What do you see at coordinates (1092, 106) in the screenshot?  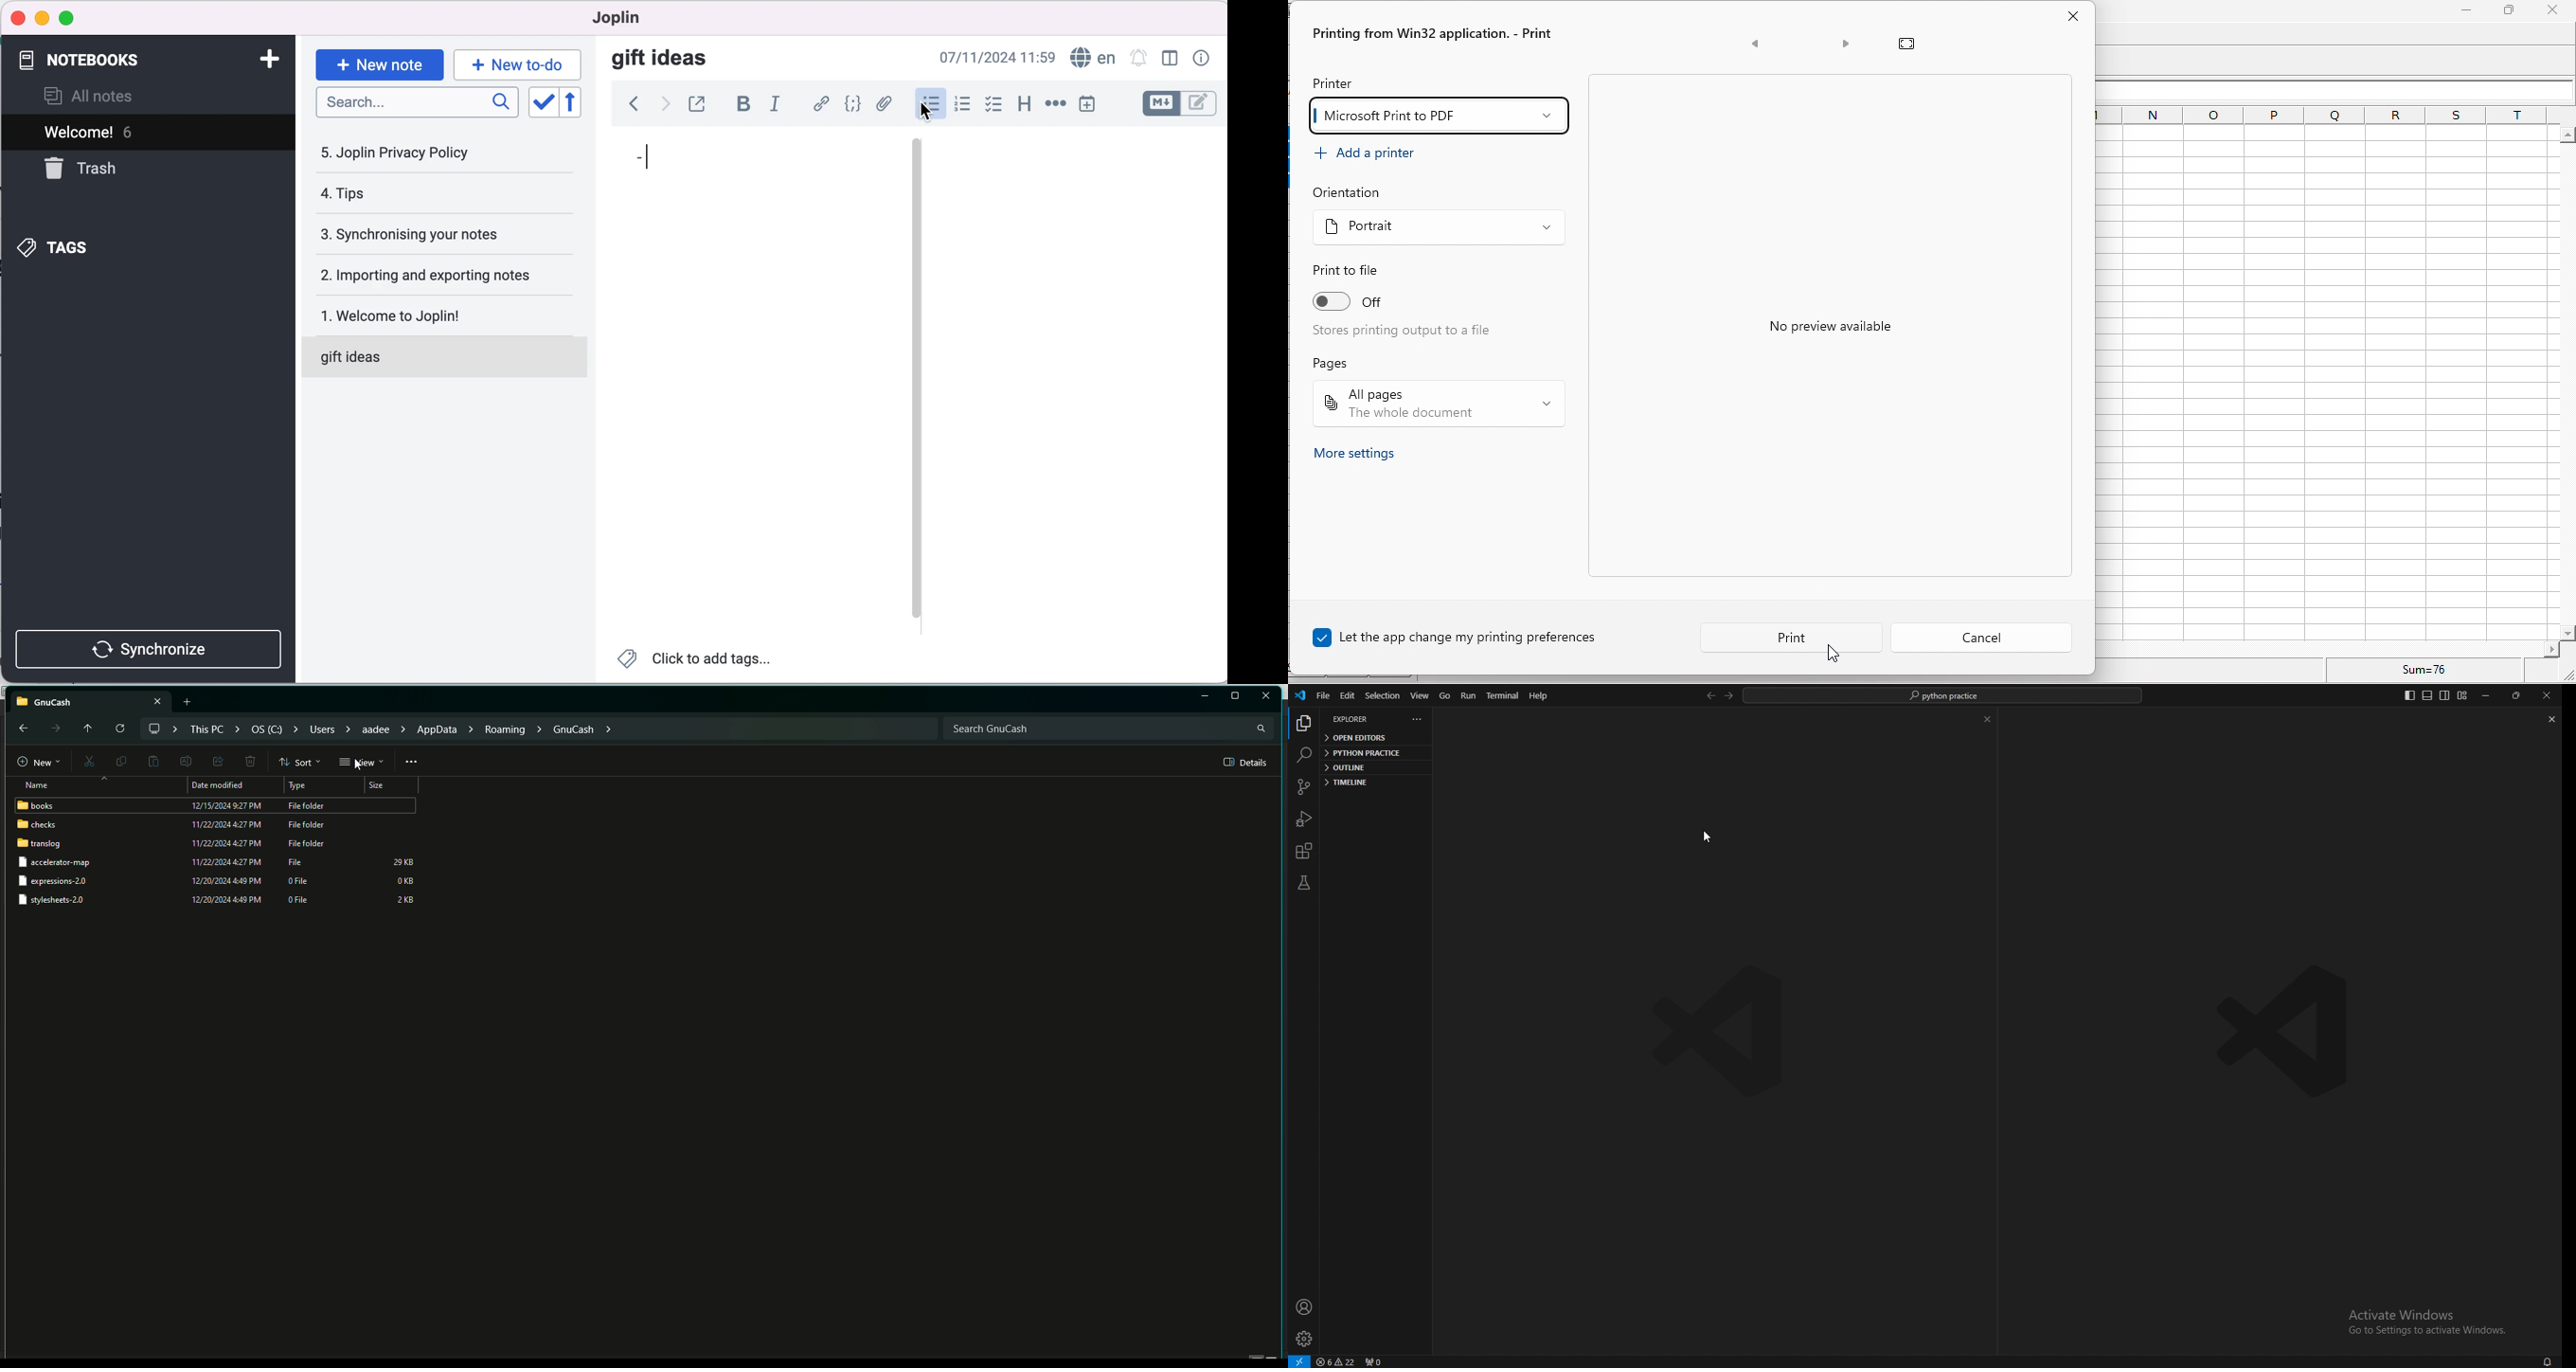 I see `insert time` at bounding box center [1092, 106].